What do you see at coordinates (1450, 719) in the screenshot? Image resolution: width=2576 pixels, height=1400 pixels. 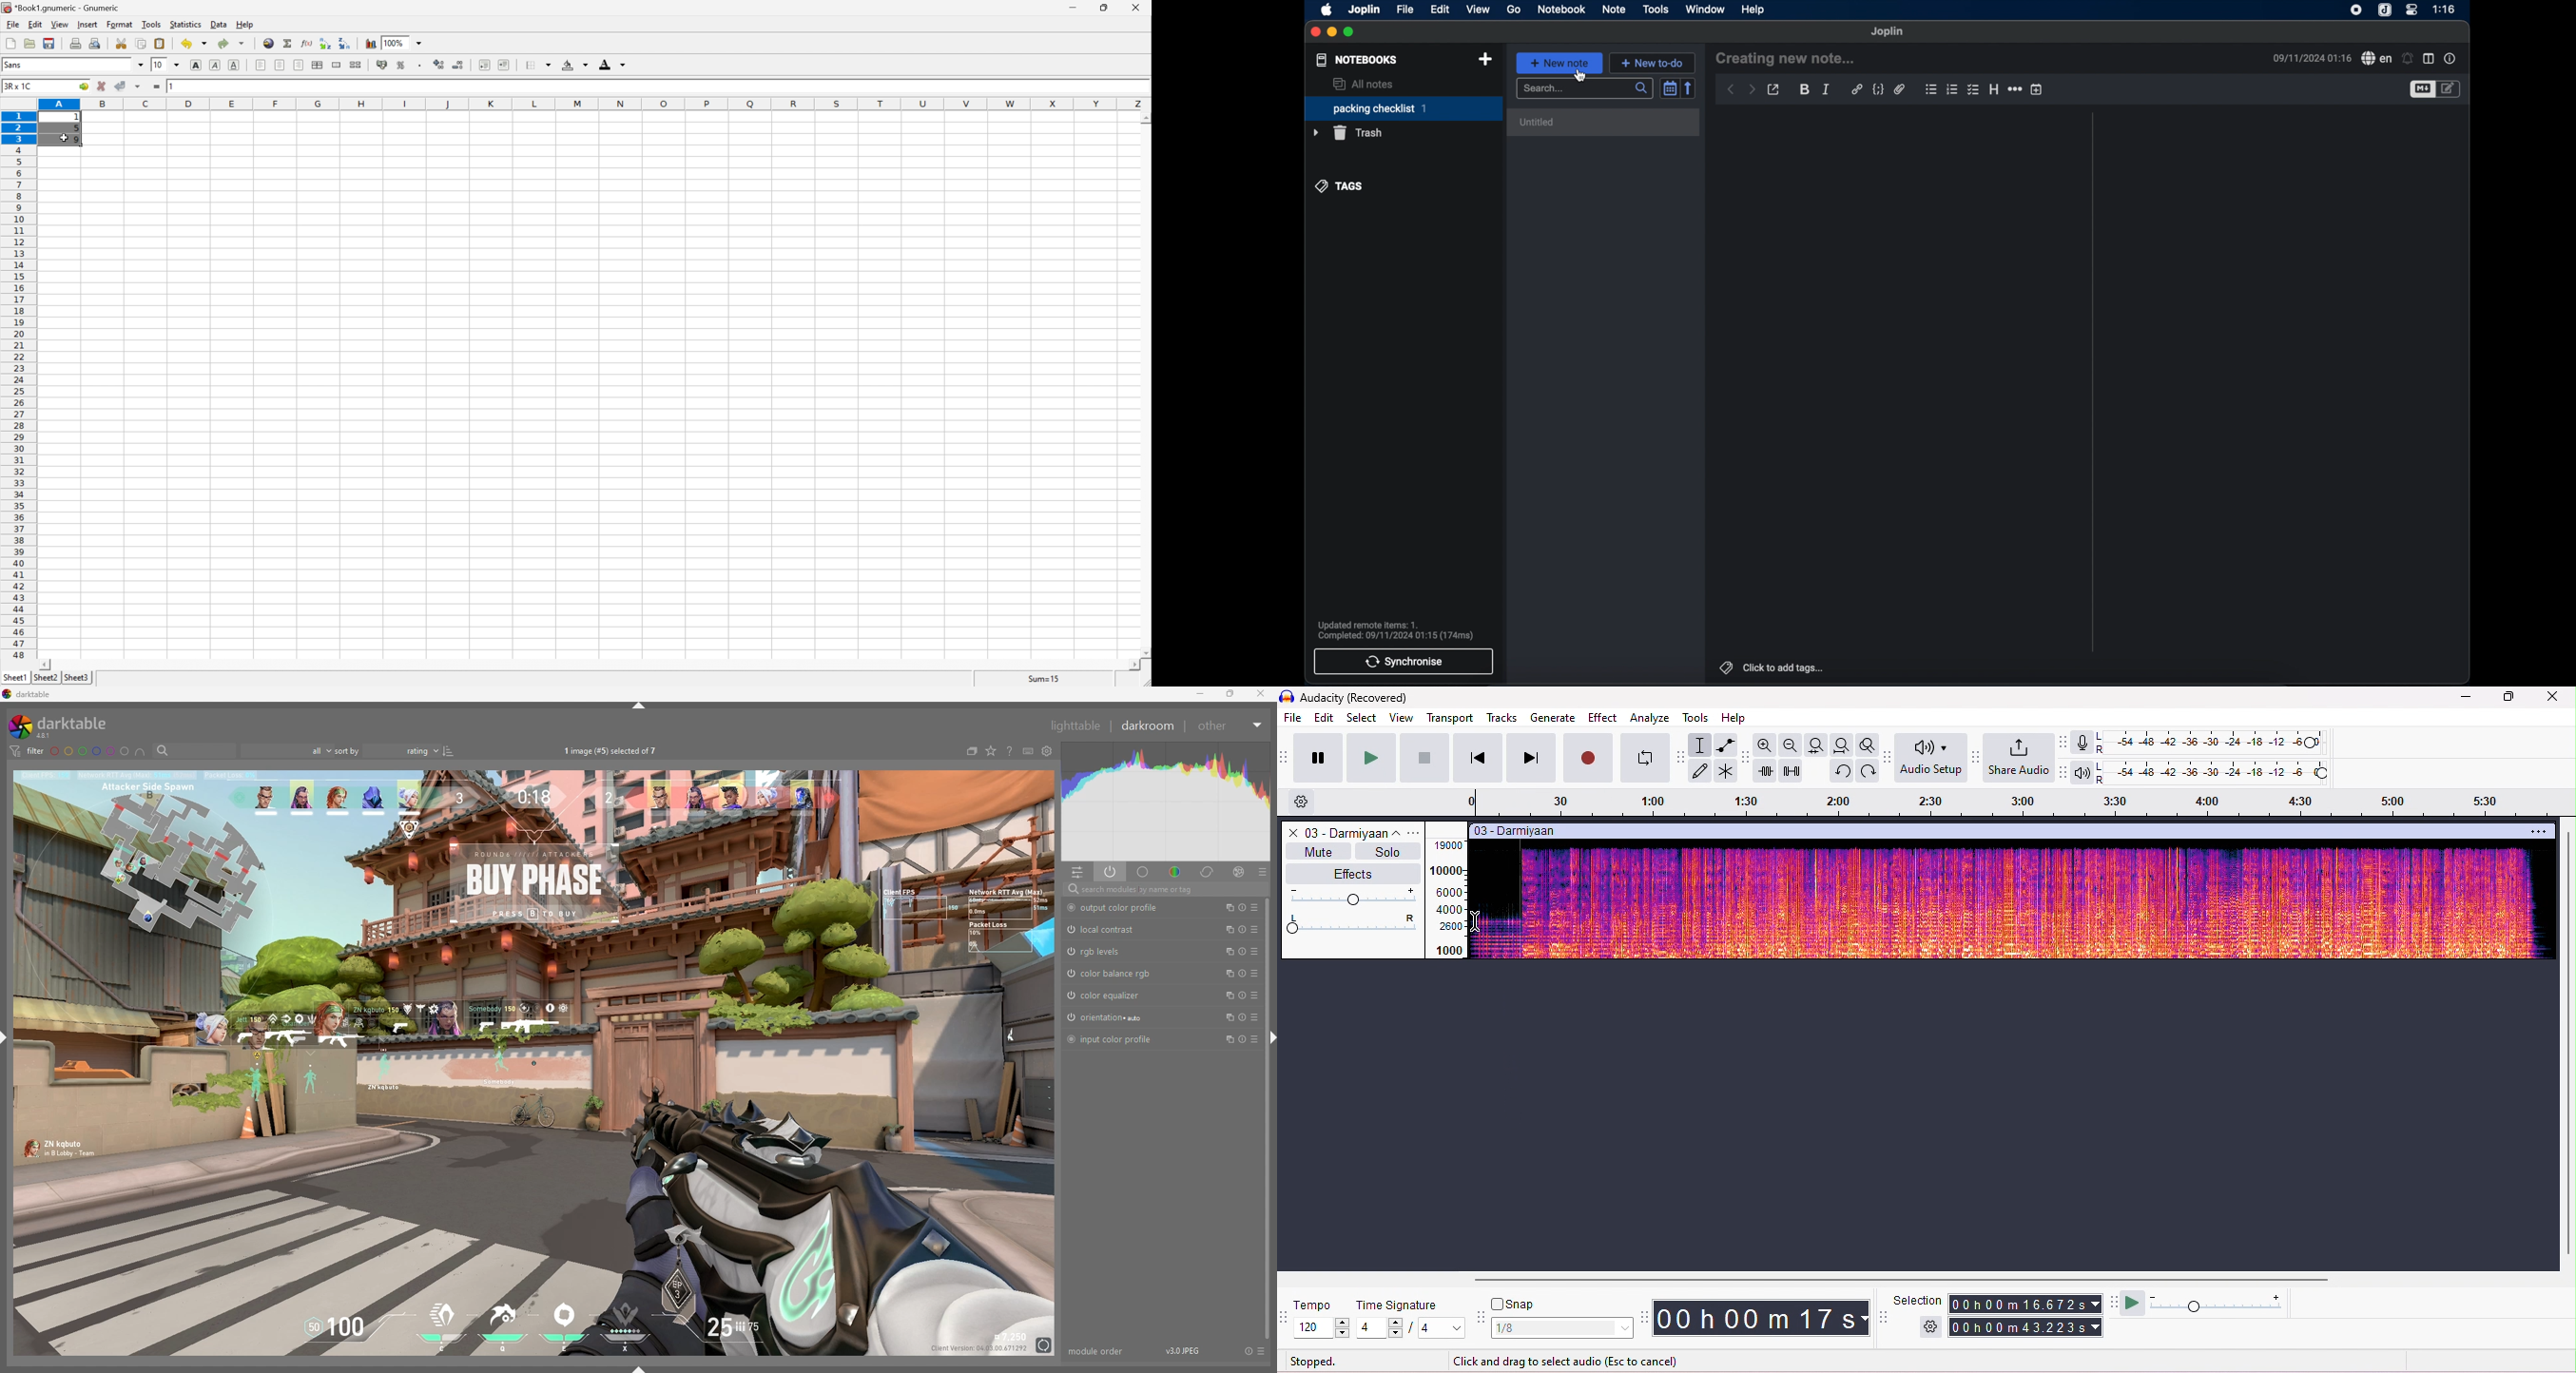 I see `transport` at bounding box center [1450, 719].